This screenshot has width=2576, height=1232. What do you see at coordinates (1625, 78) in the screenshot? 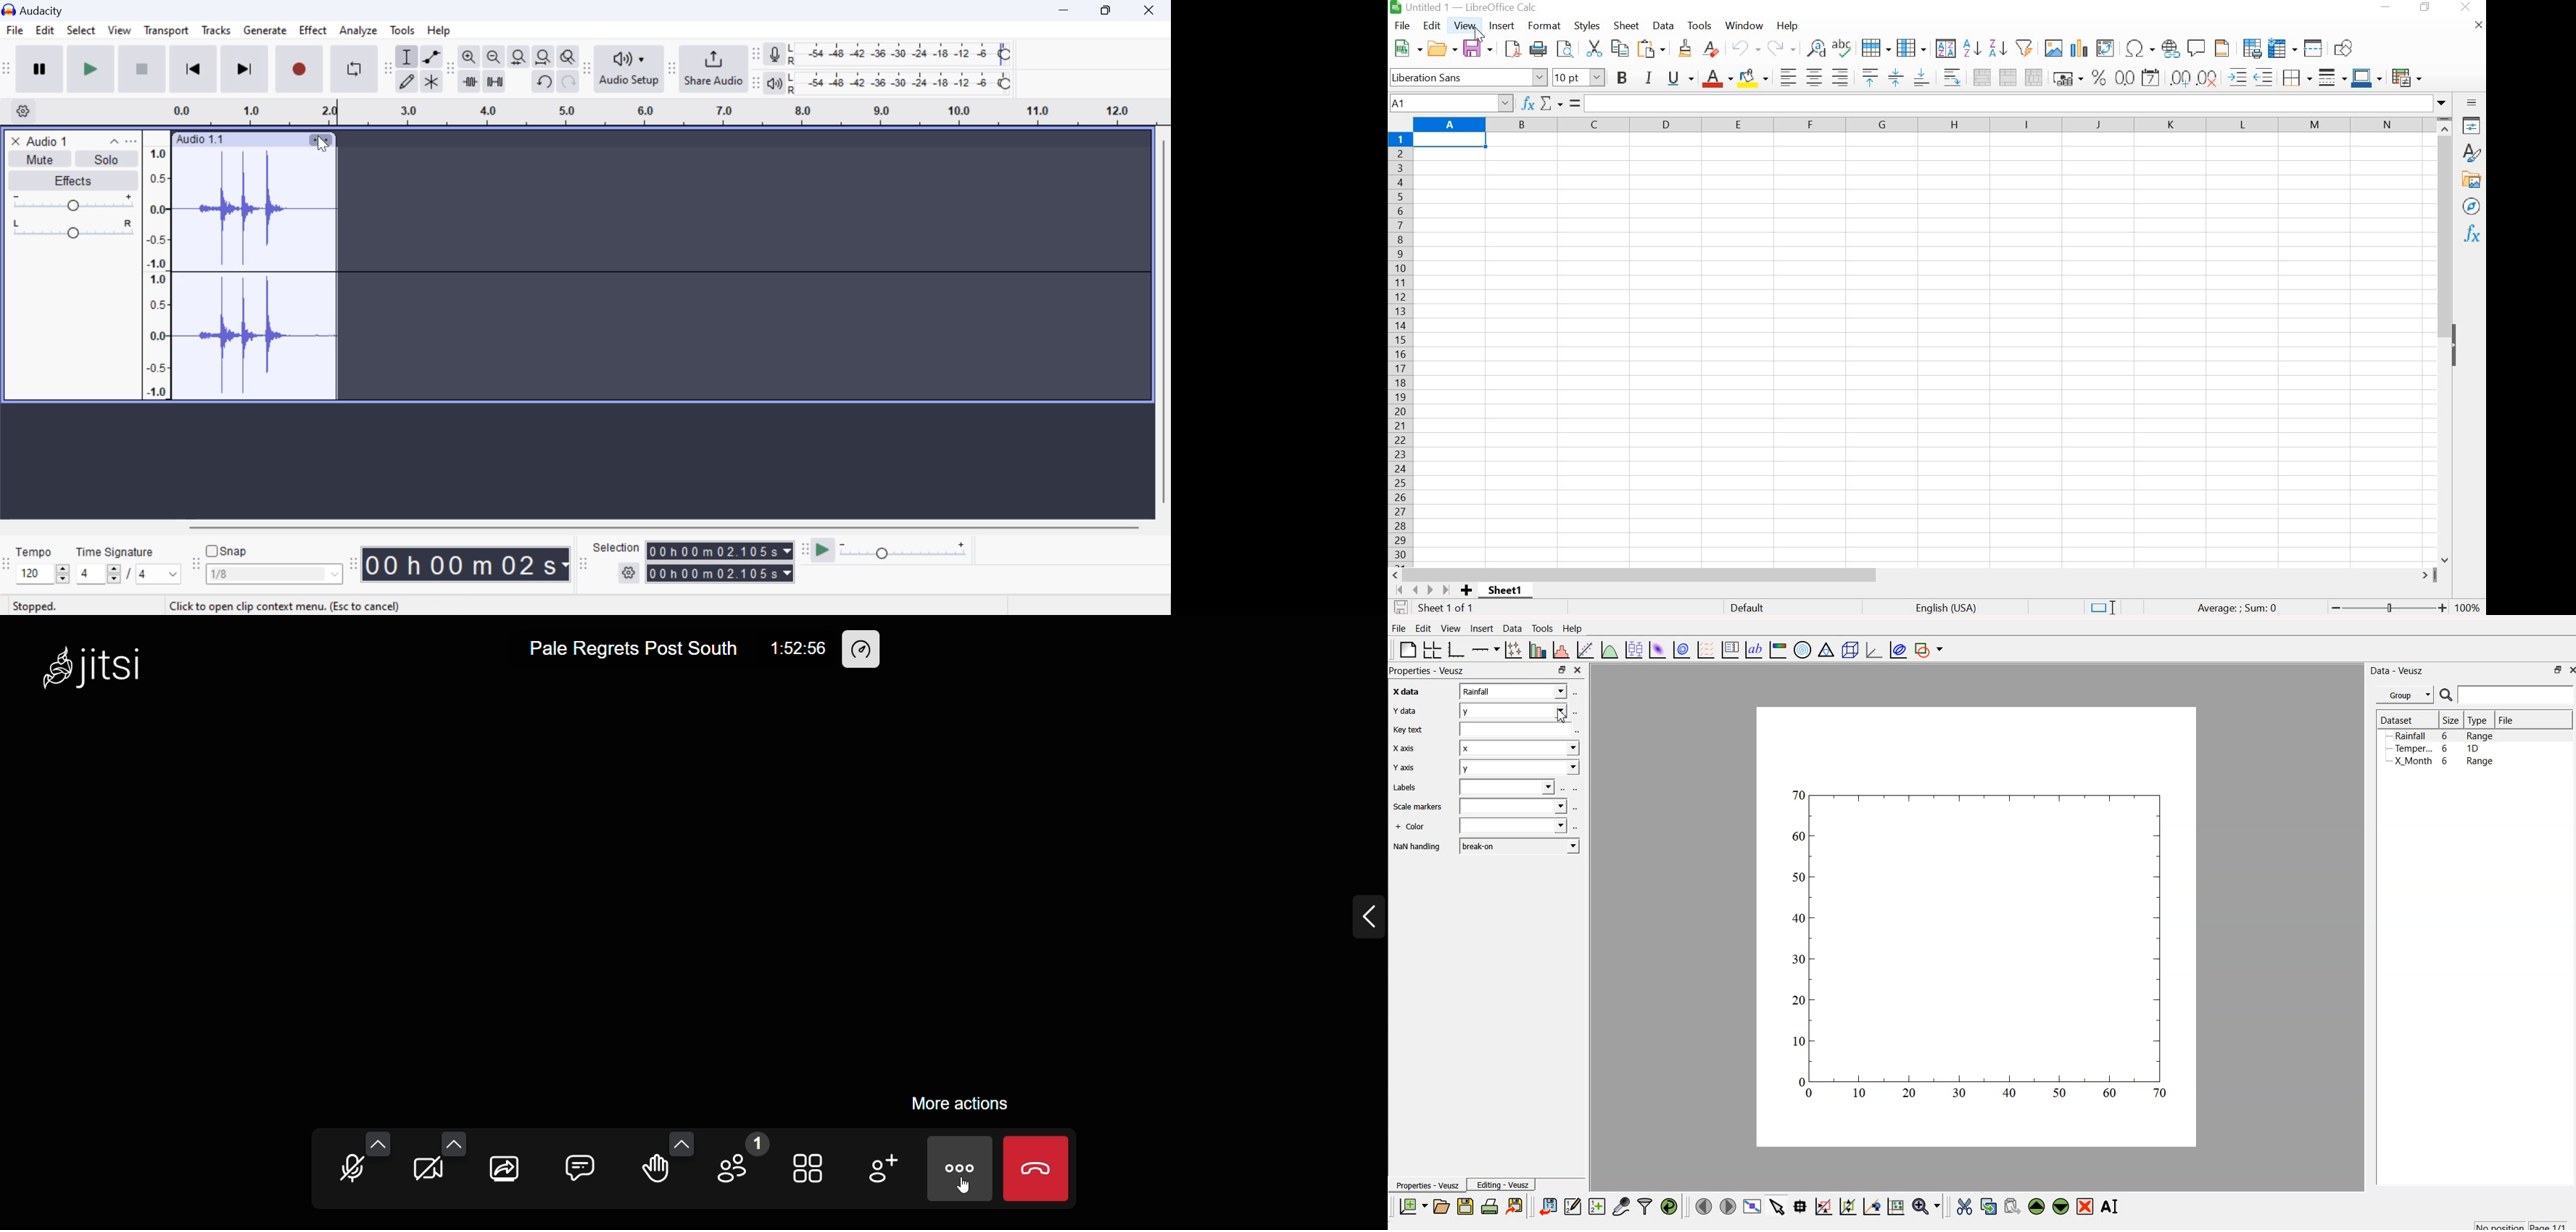
I see `BOLD` at bounding box center [1625, 78].